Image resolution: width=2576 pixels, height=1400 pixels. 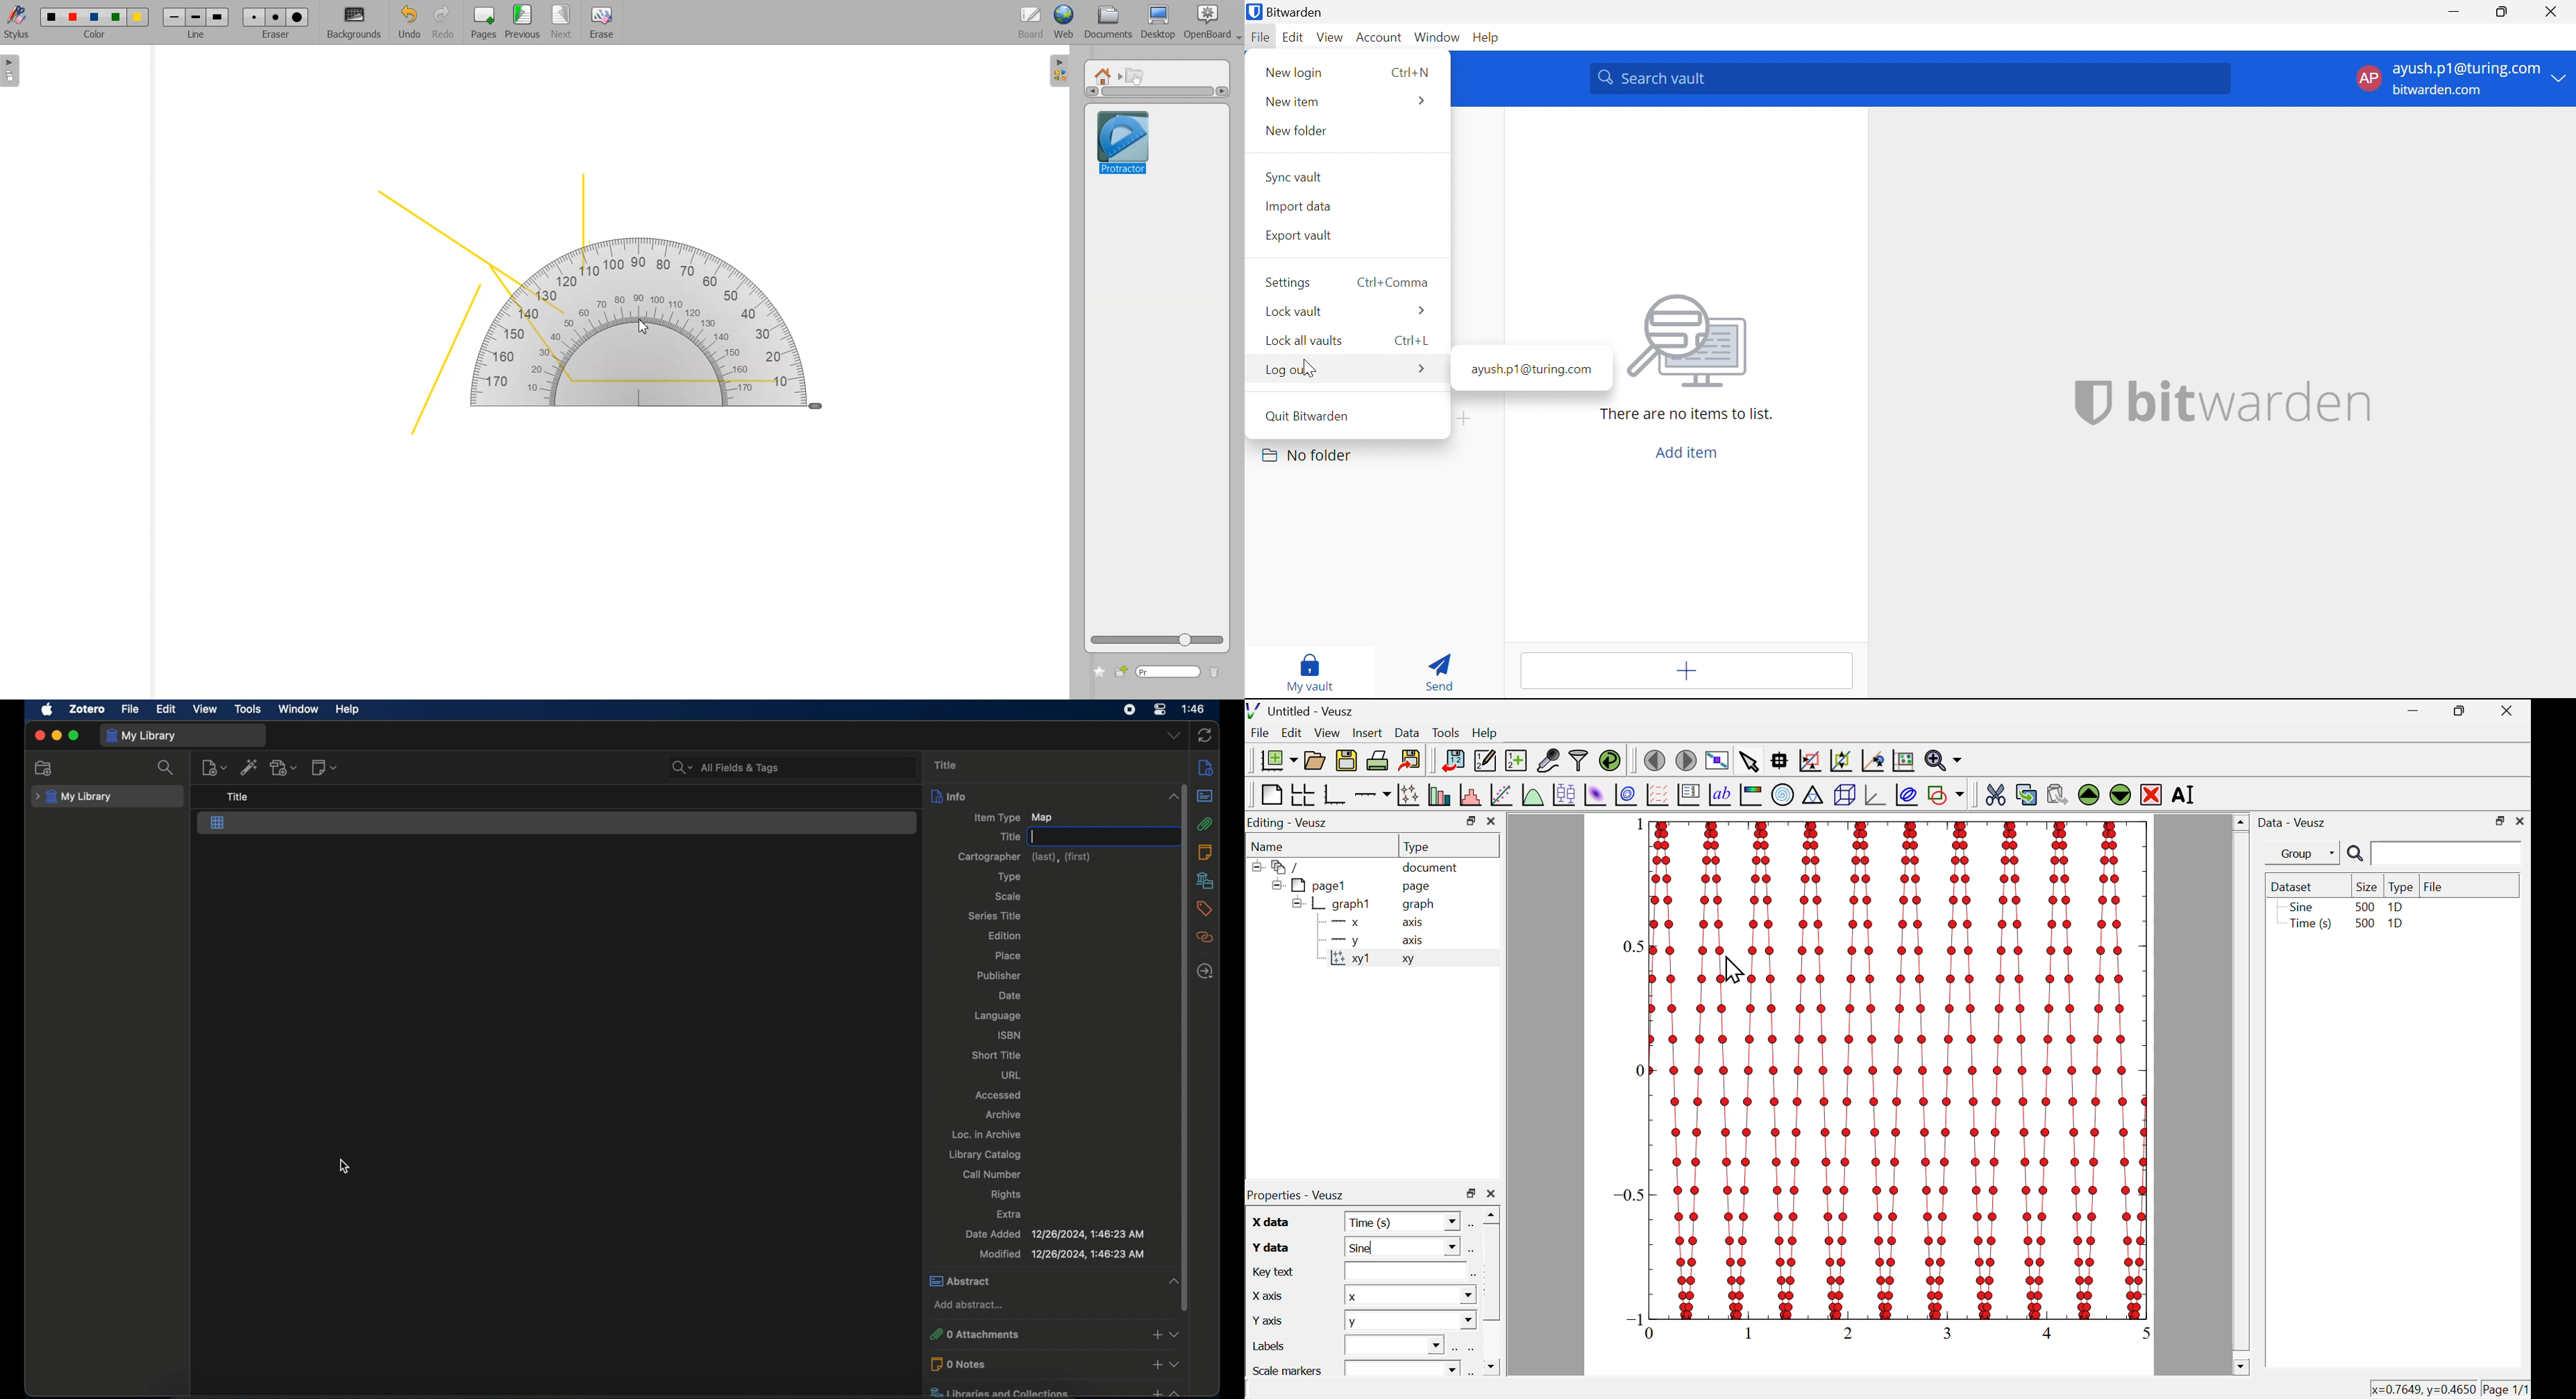 What do you see at coordinates (1842, 760) in the screenshot?
I see `zoom out of graph axes` at bounding box center [1842, 760].